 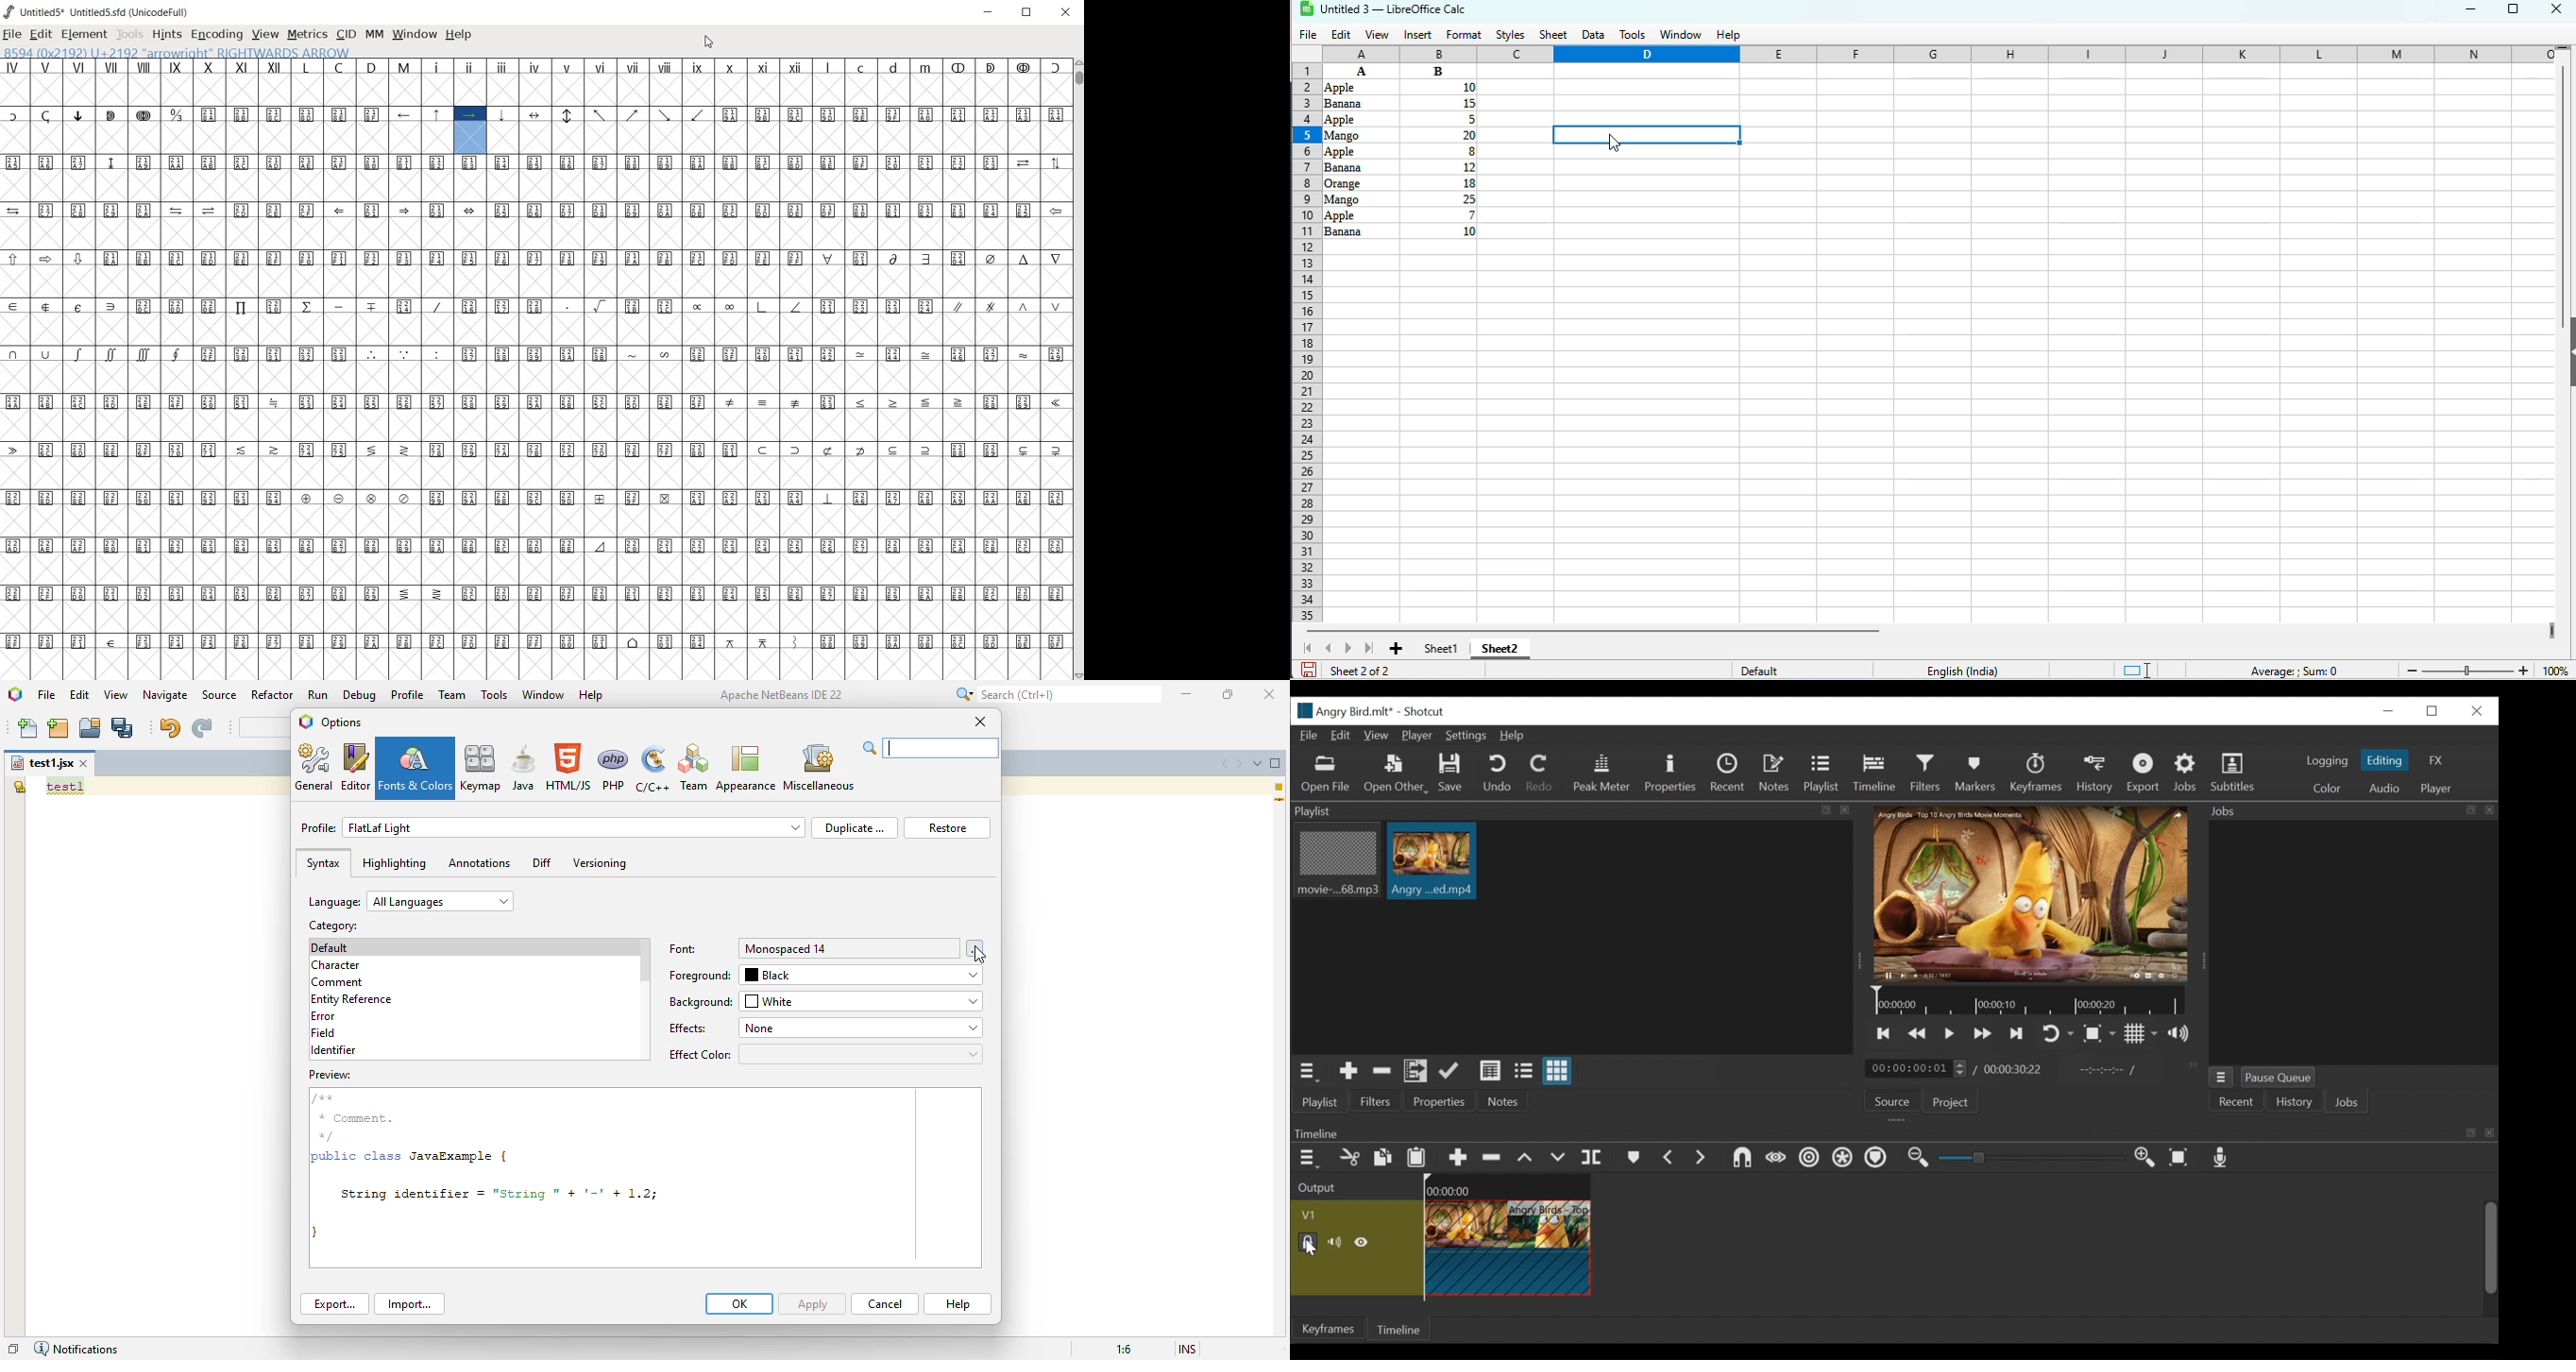 What do you see at coordinates (1647, 134) in the screenshot?
I see `typing COUNTIF function on selected cell` at bounding box center [1647, 134].